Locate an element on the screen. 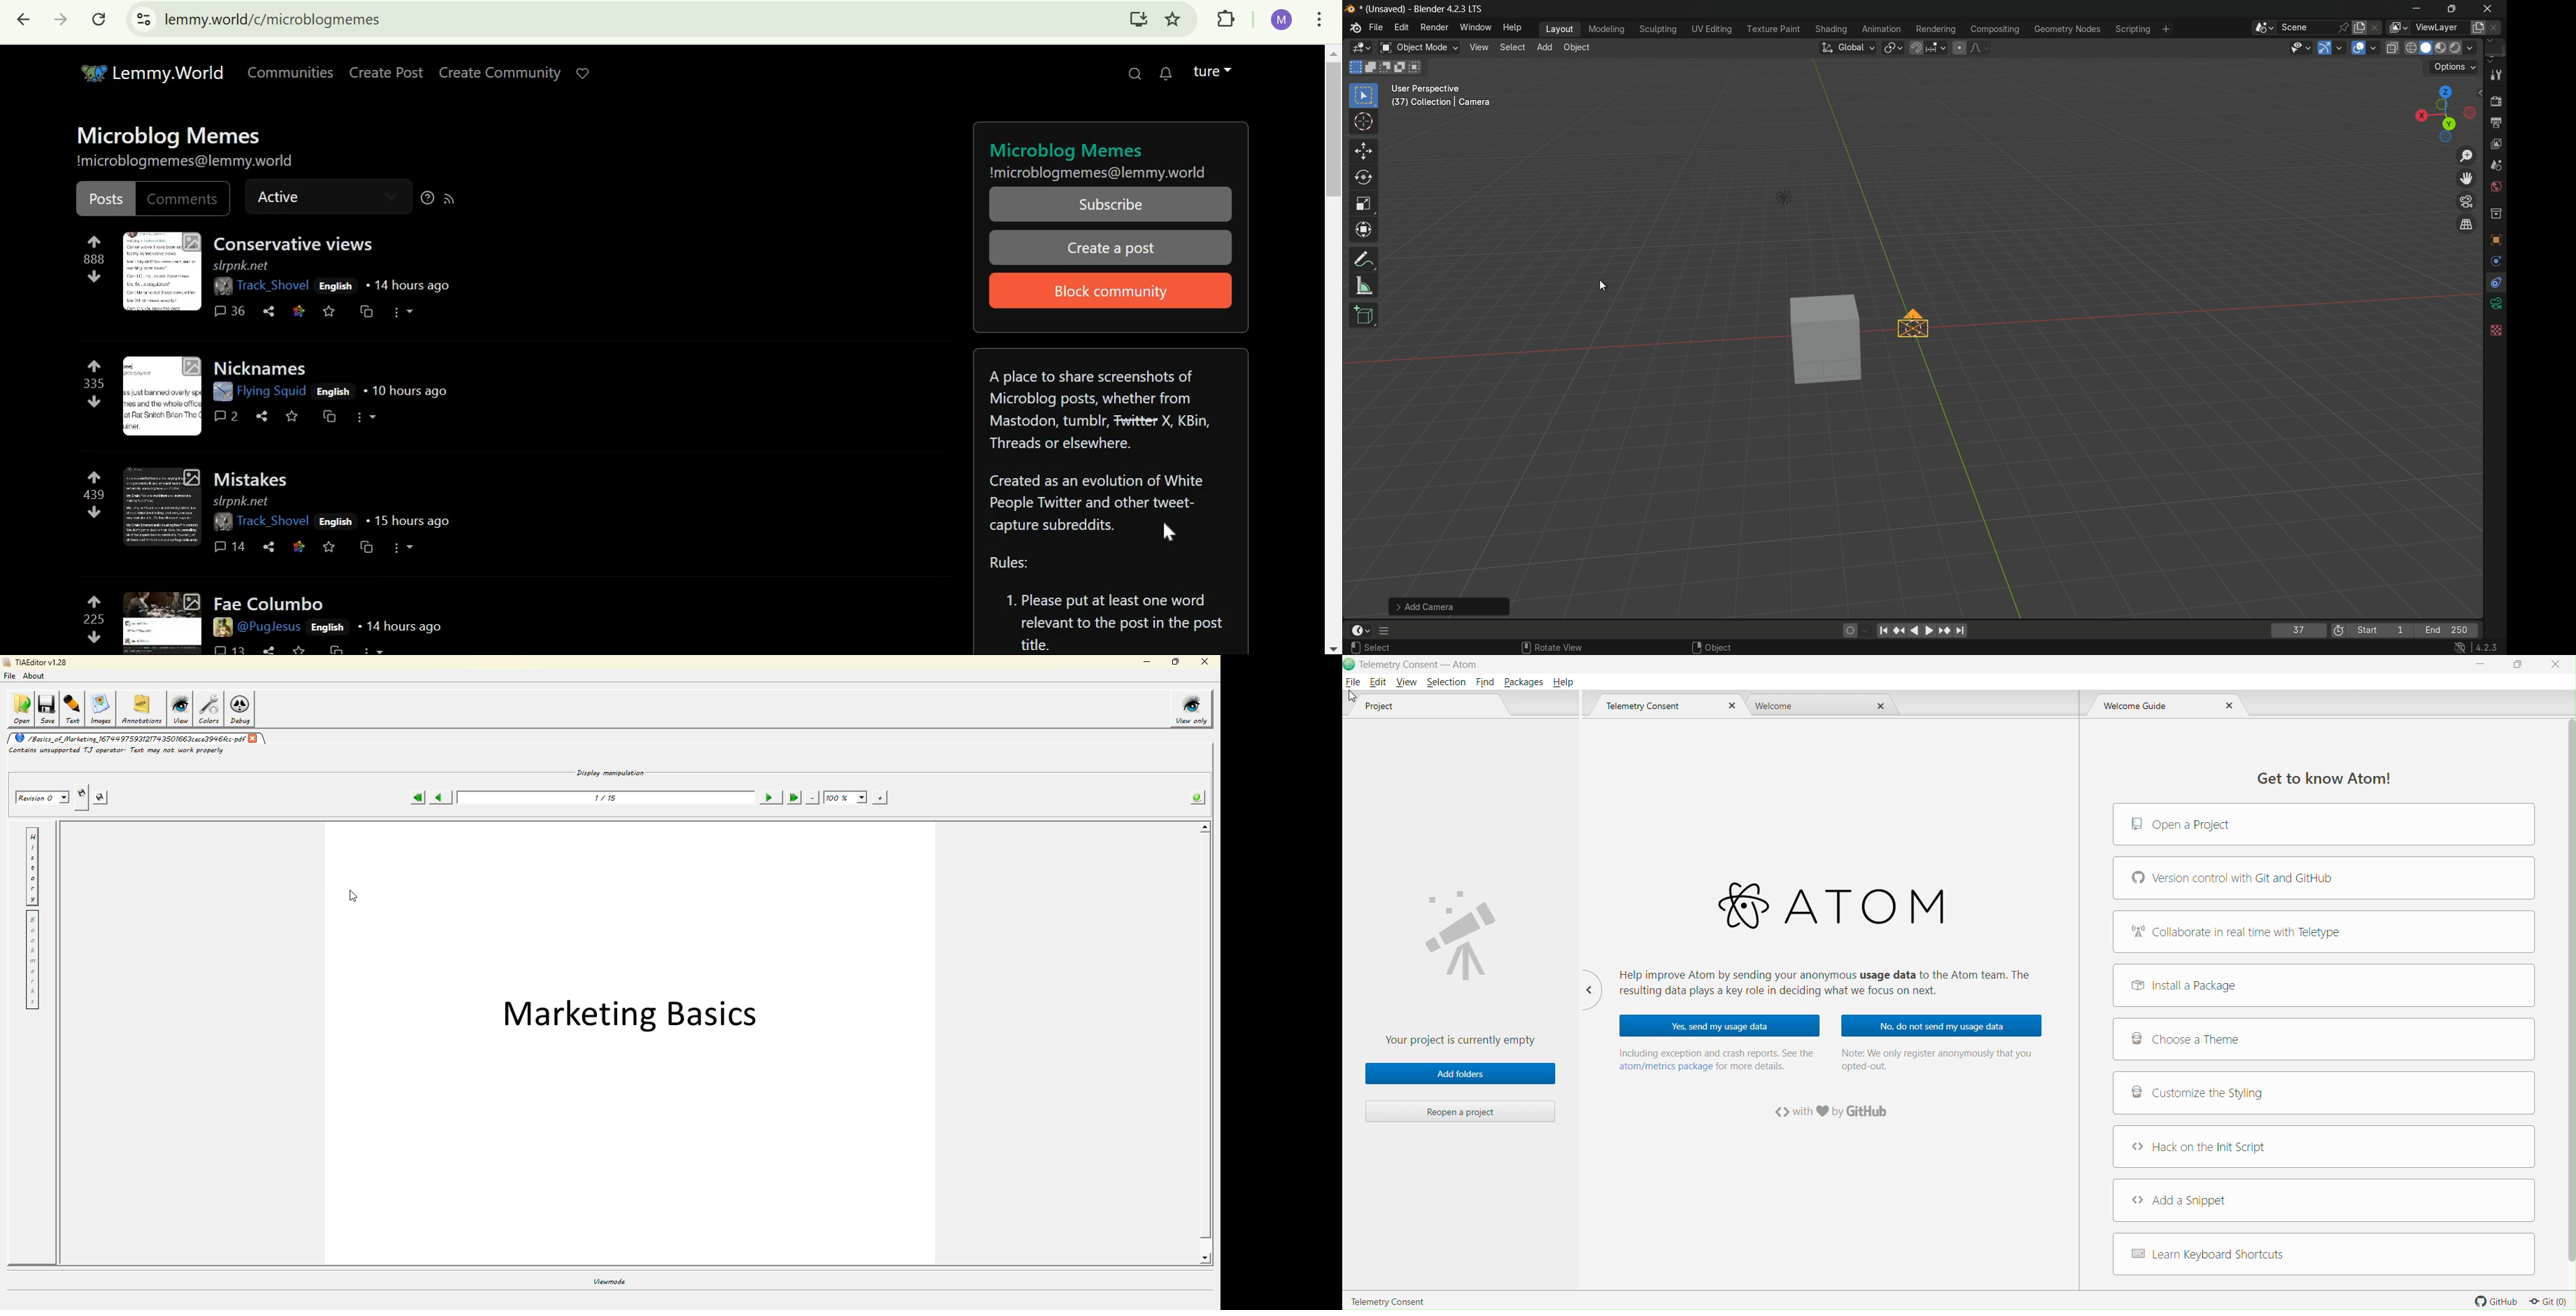  wireframe is located at coordinates (2411, 47).